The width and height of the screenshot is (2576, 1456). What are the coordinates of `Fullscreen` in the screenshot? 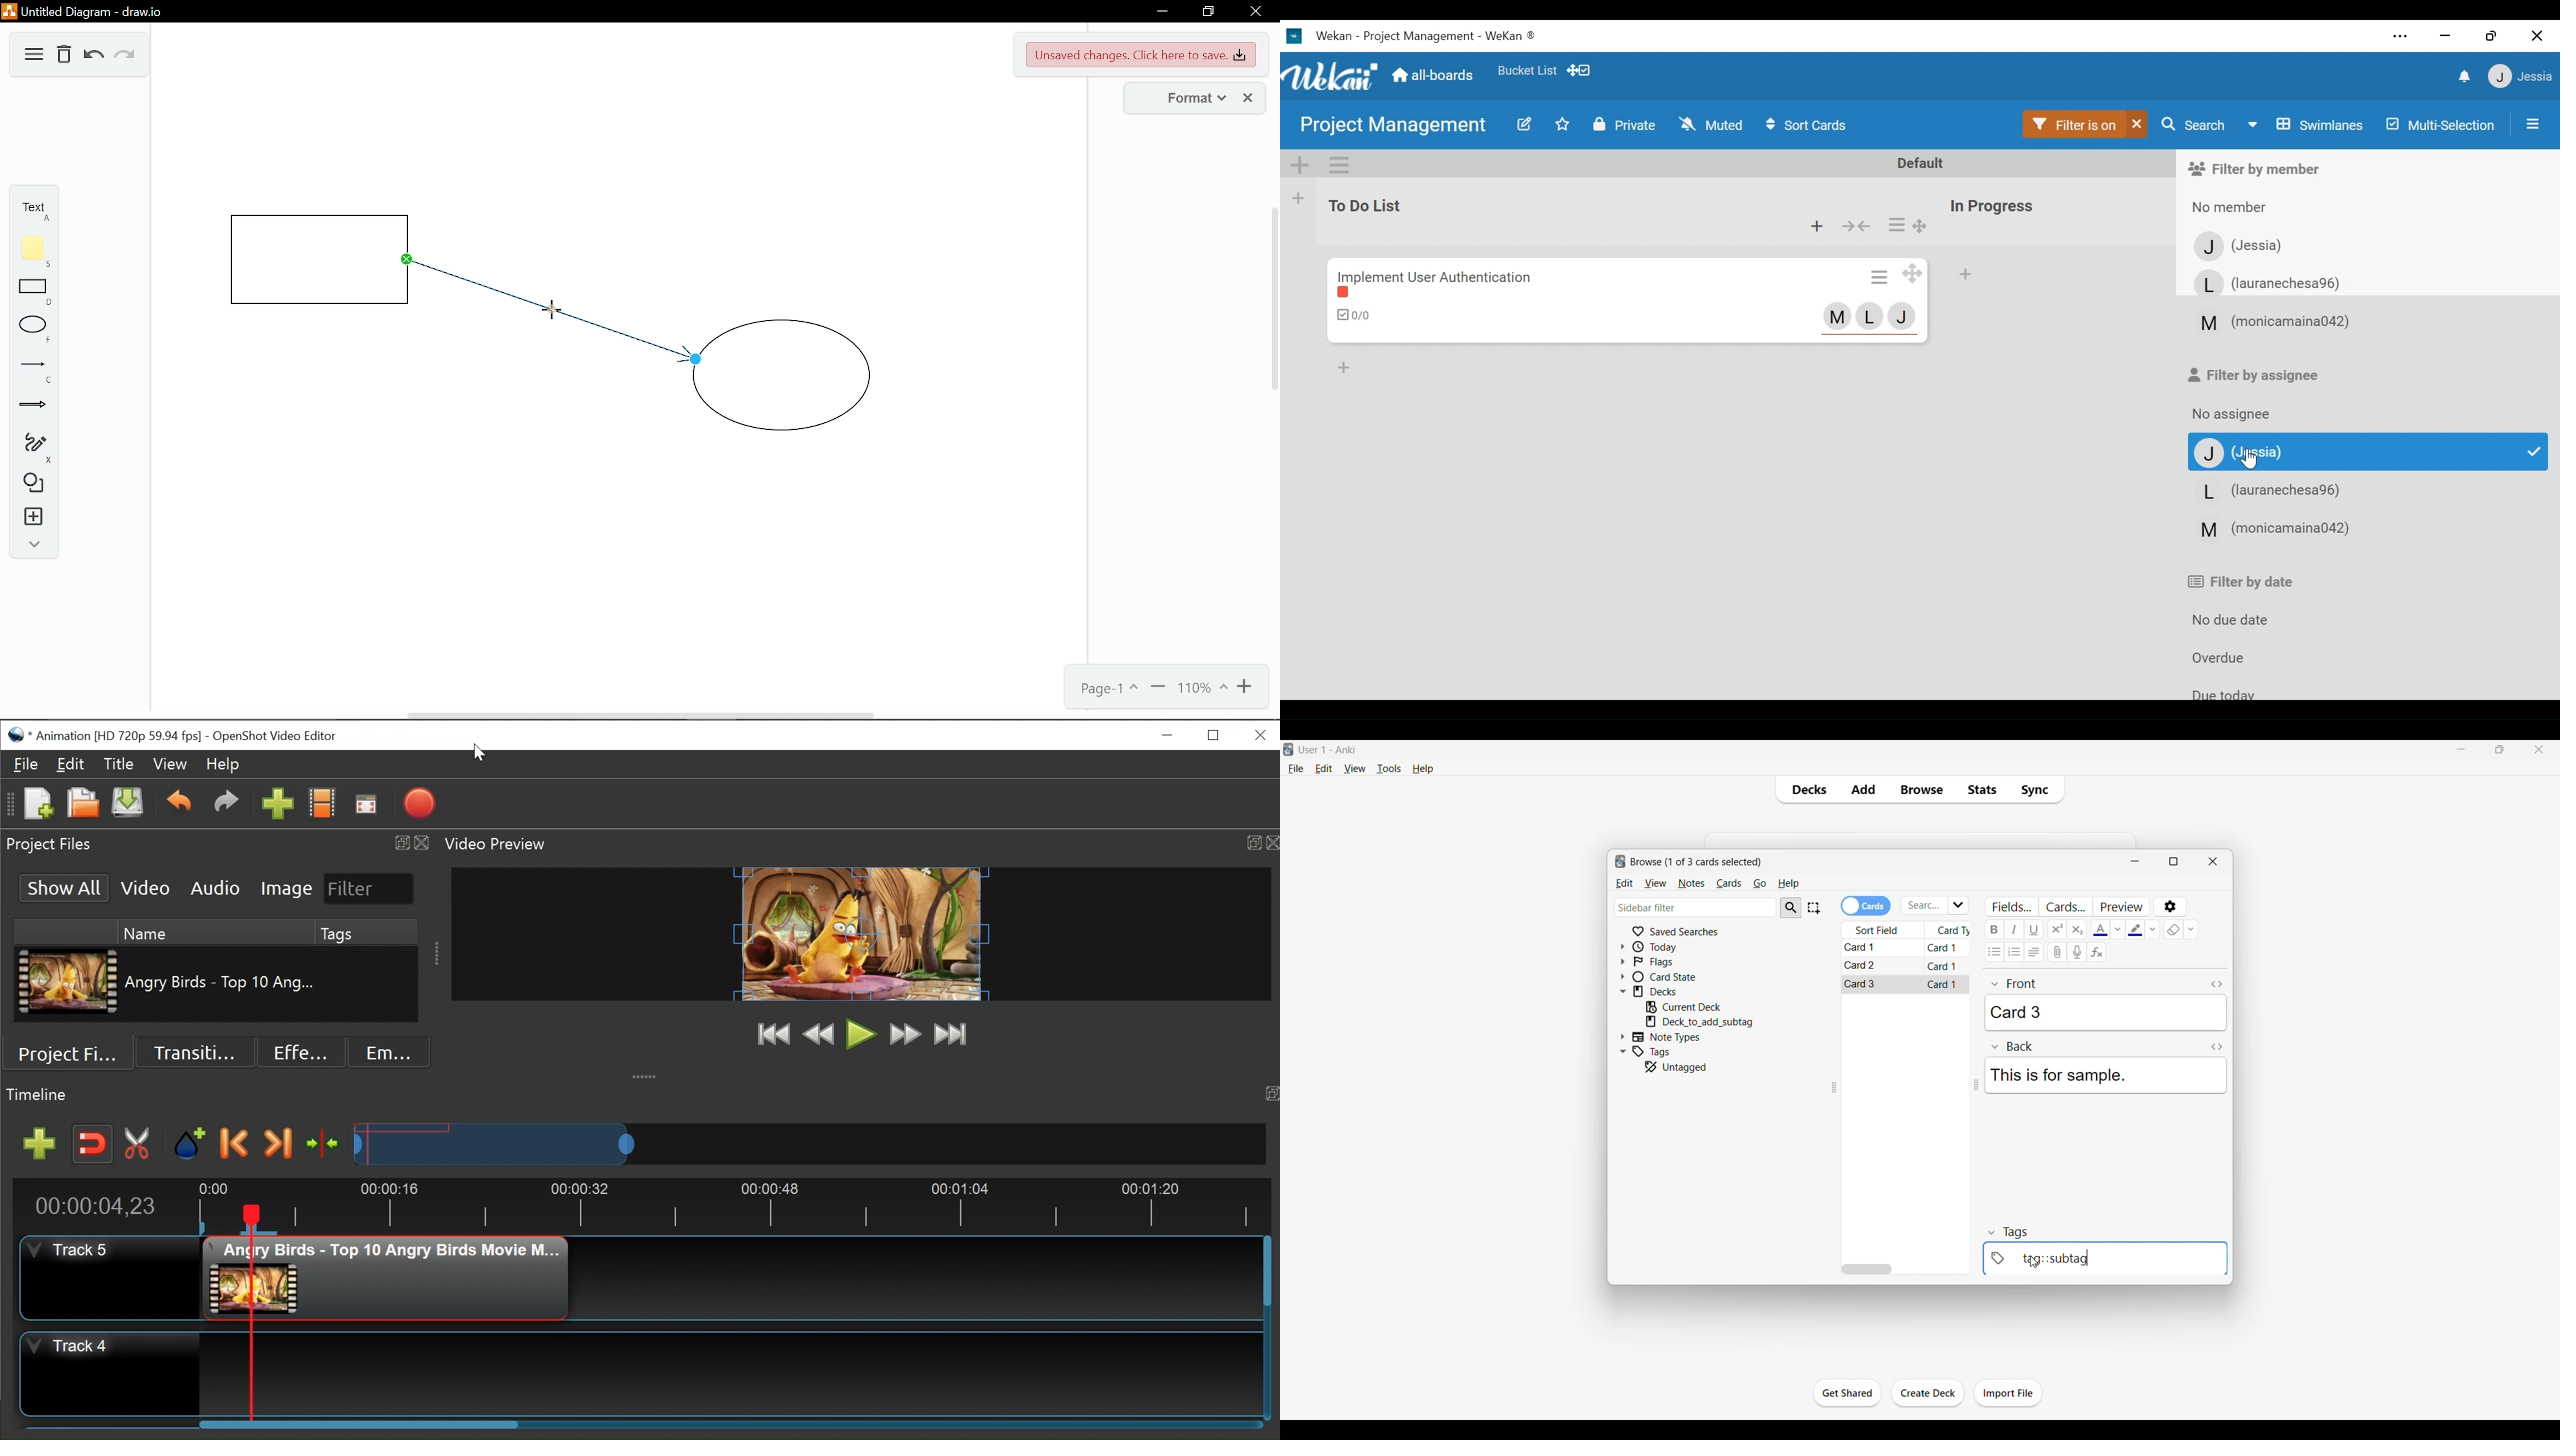 It's located at (365, 803).